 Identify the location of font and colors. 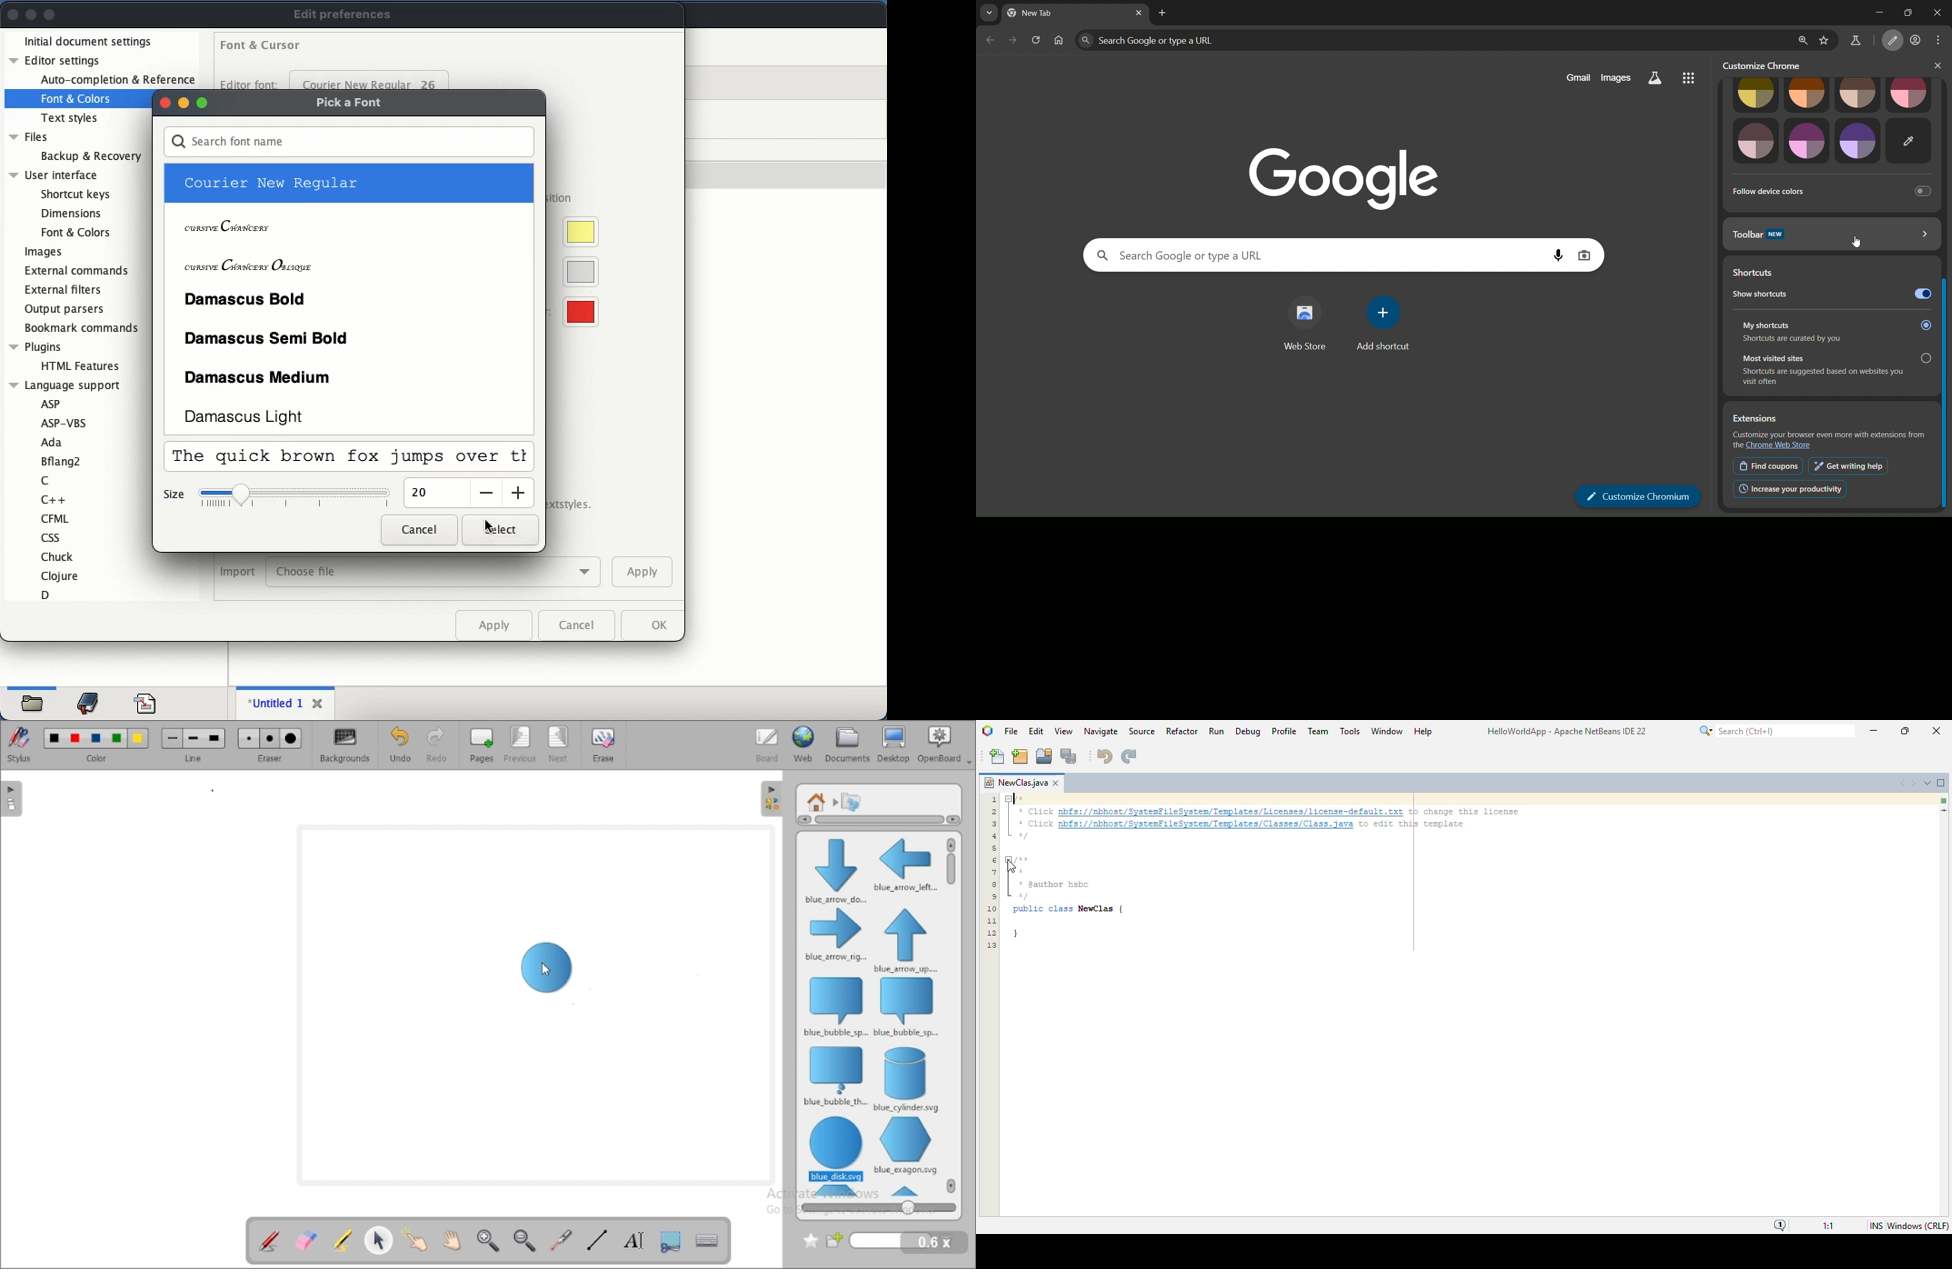
(77, 96).